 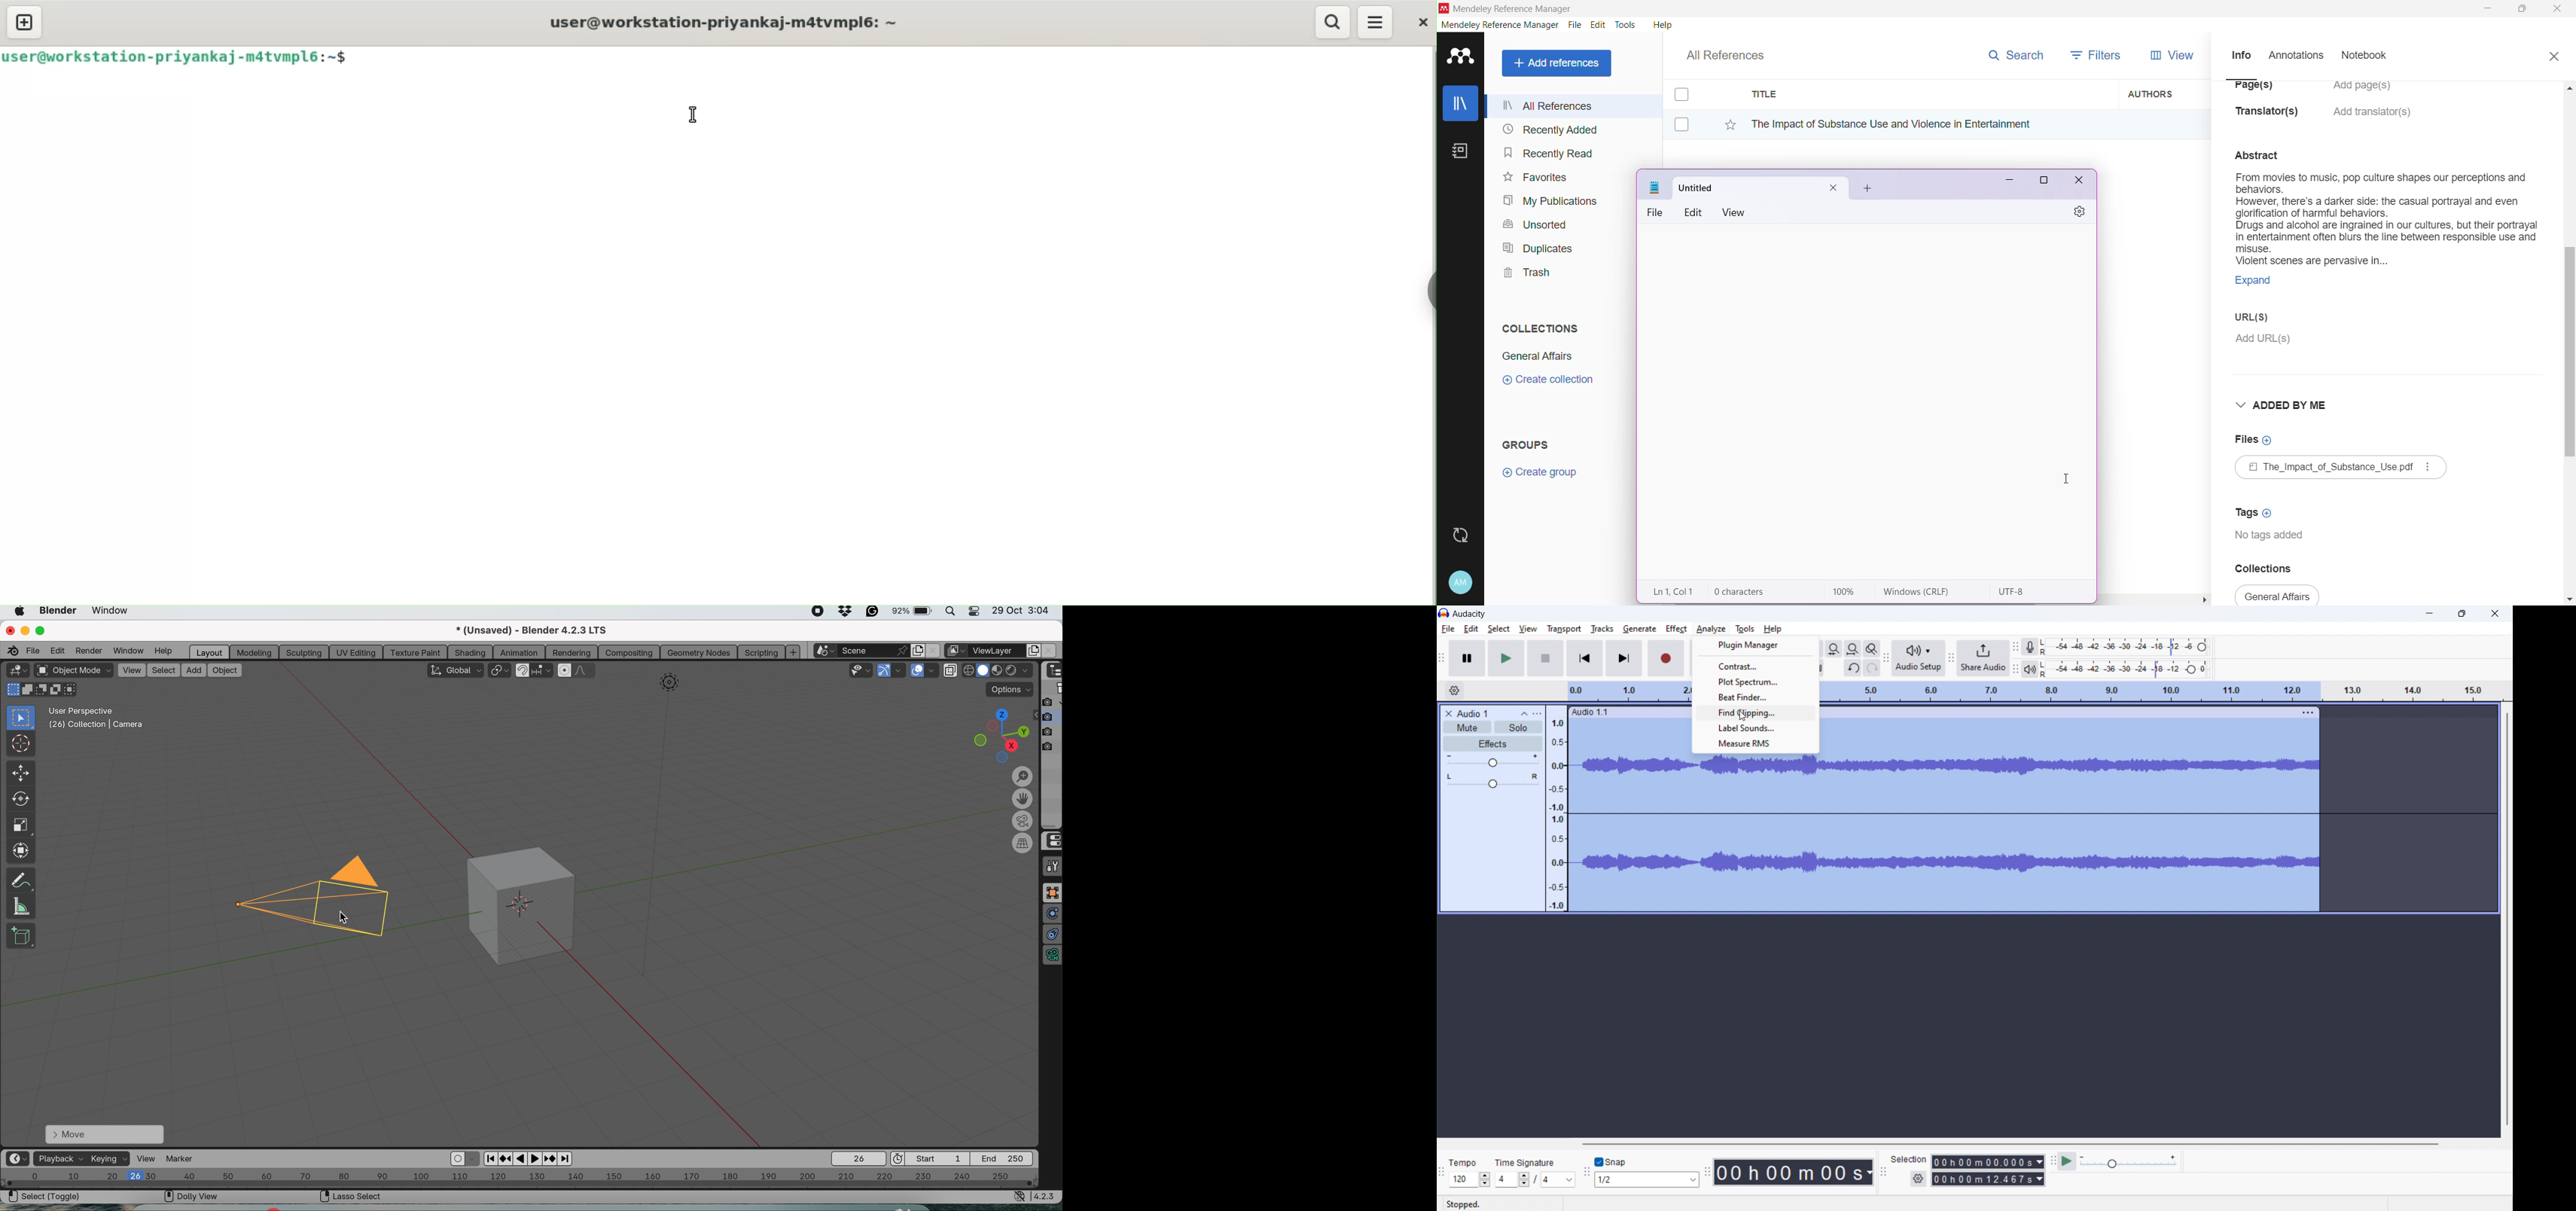 What do you see at coordinates (573, 653) in the screenshot?
I see `rendering` at bounding box center [573, 653].